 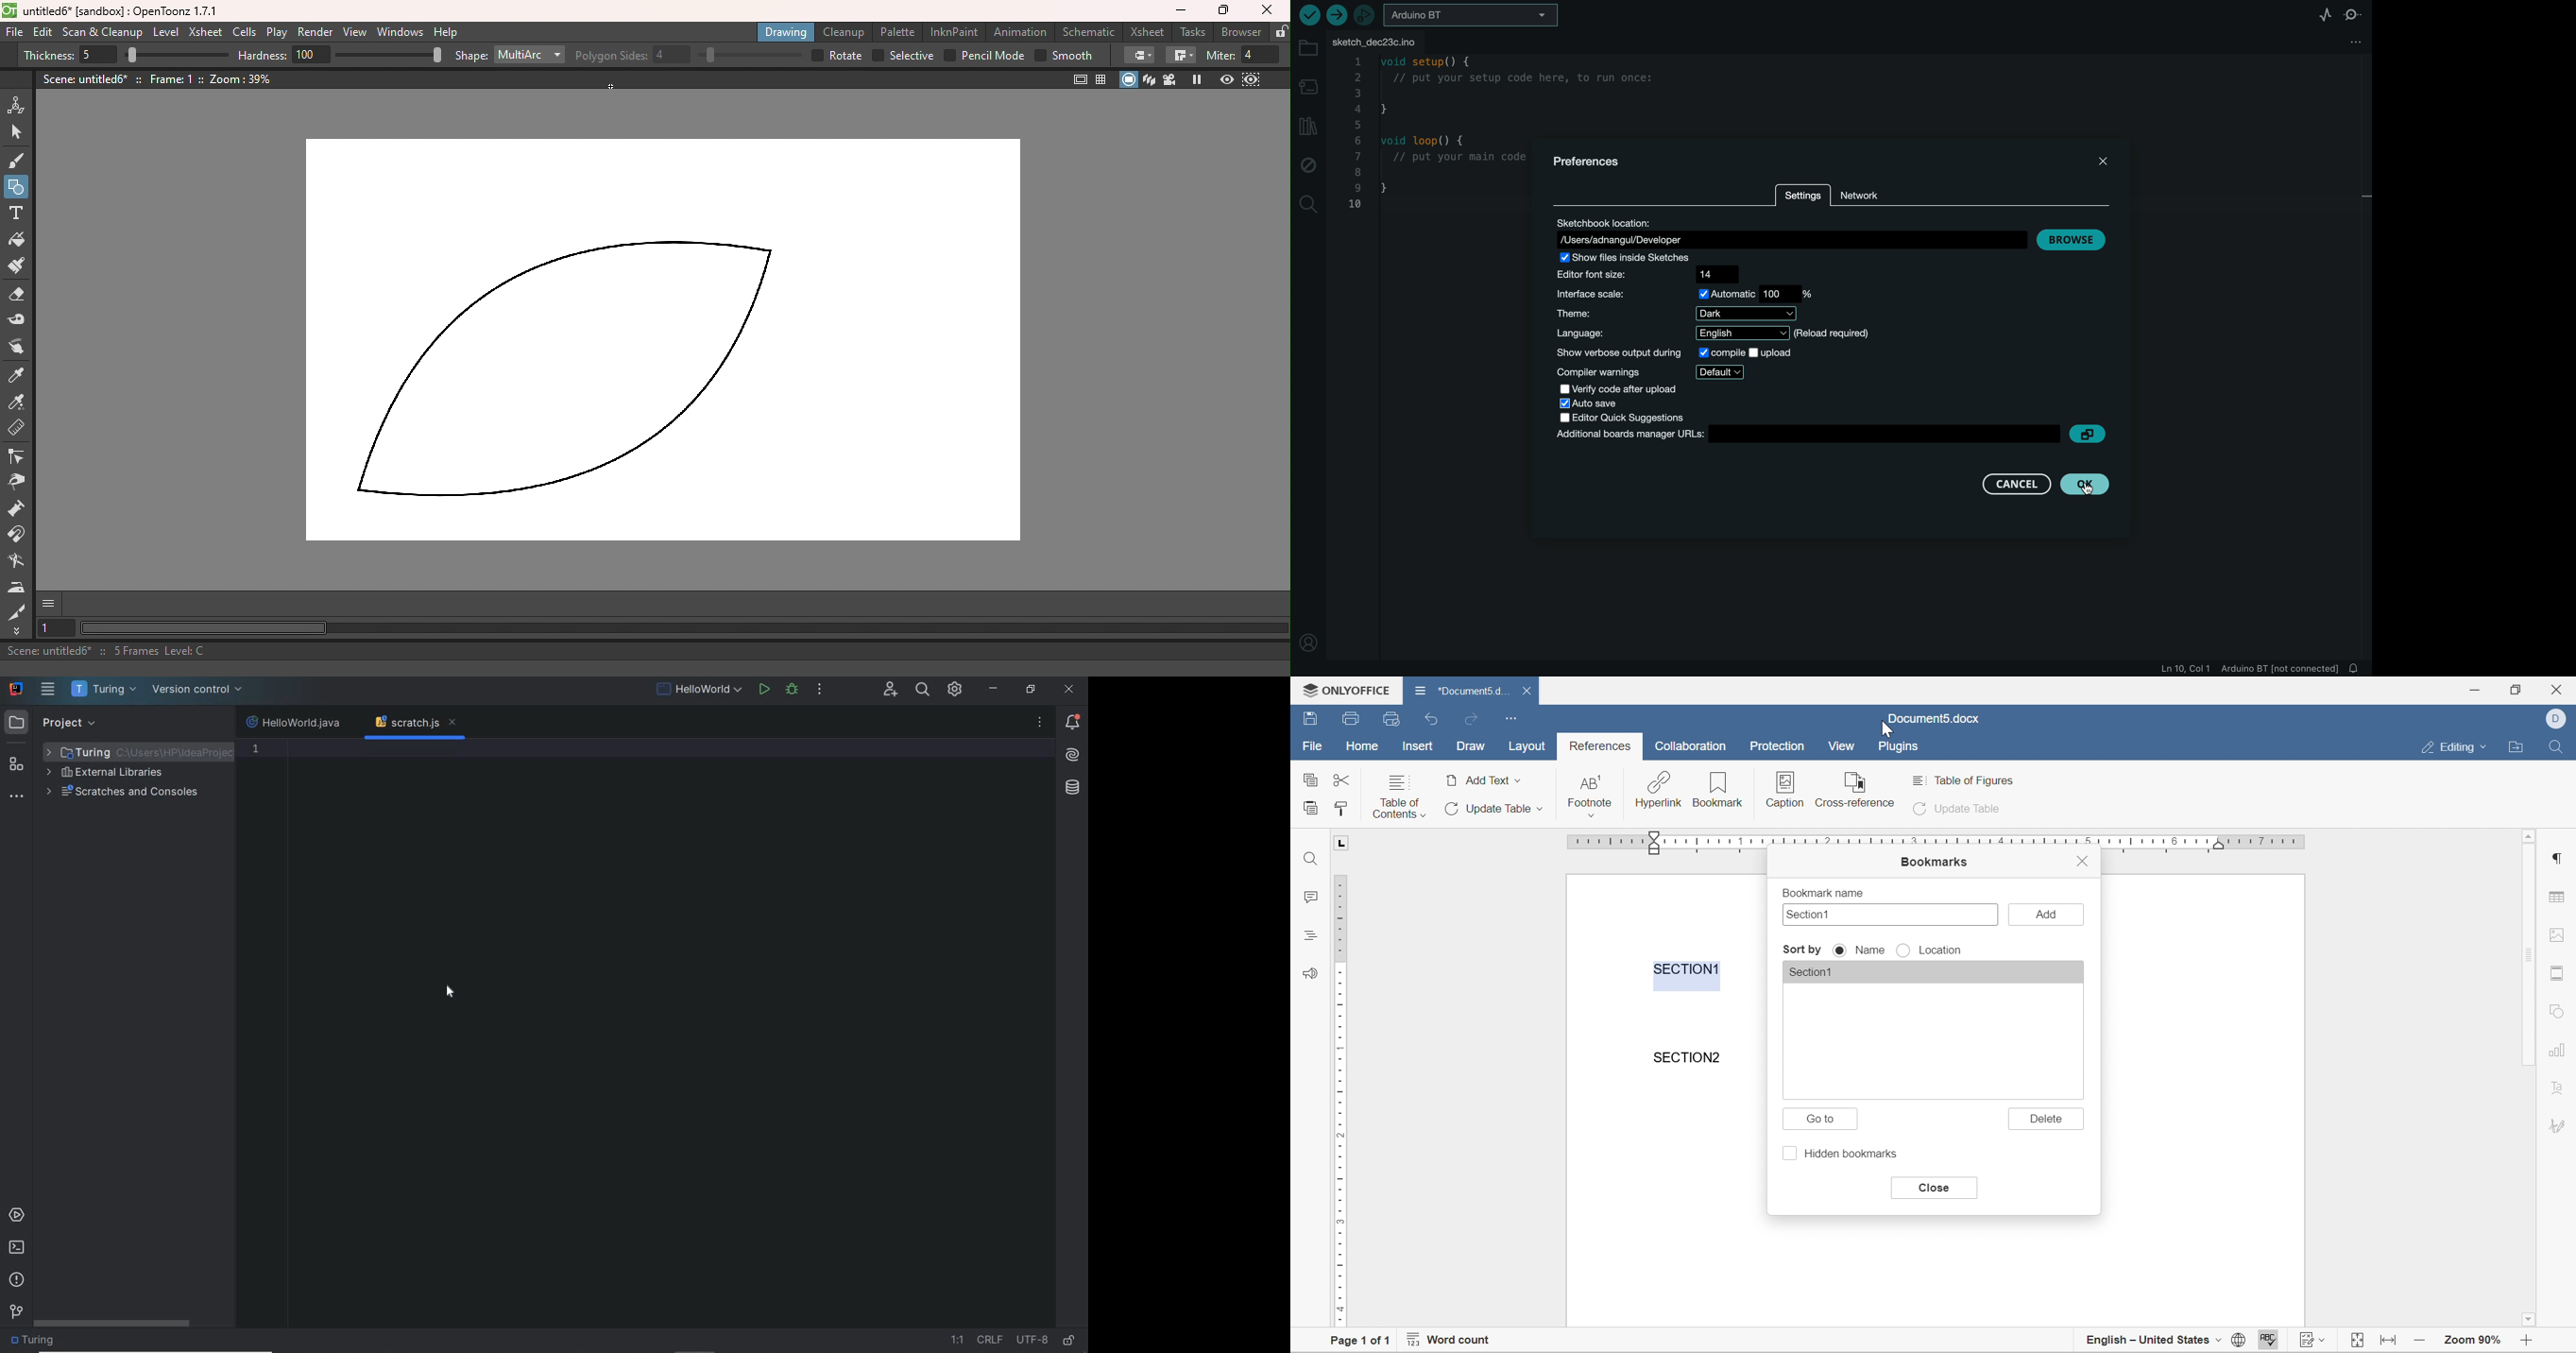 I want to click on Xsheet, so click(x=204, y=32).